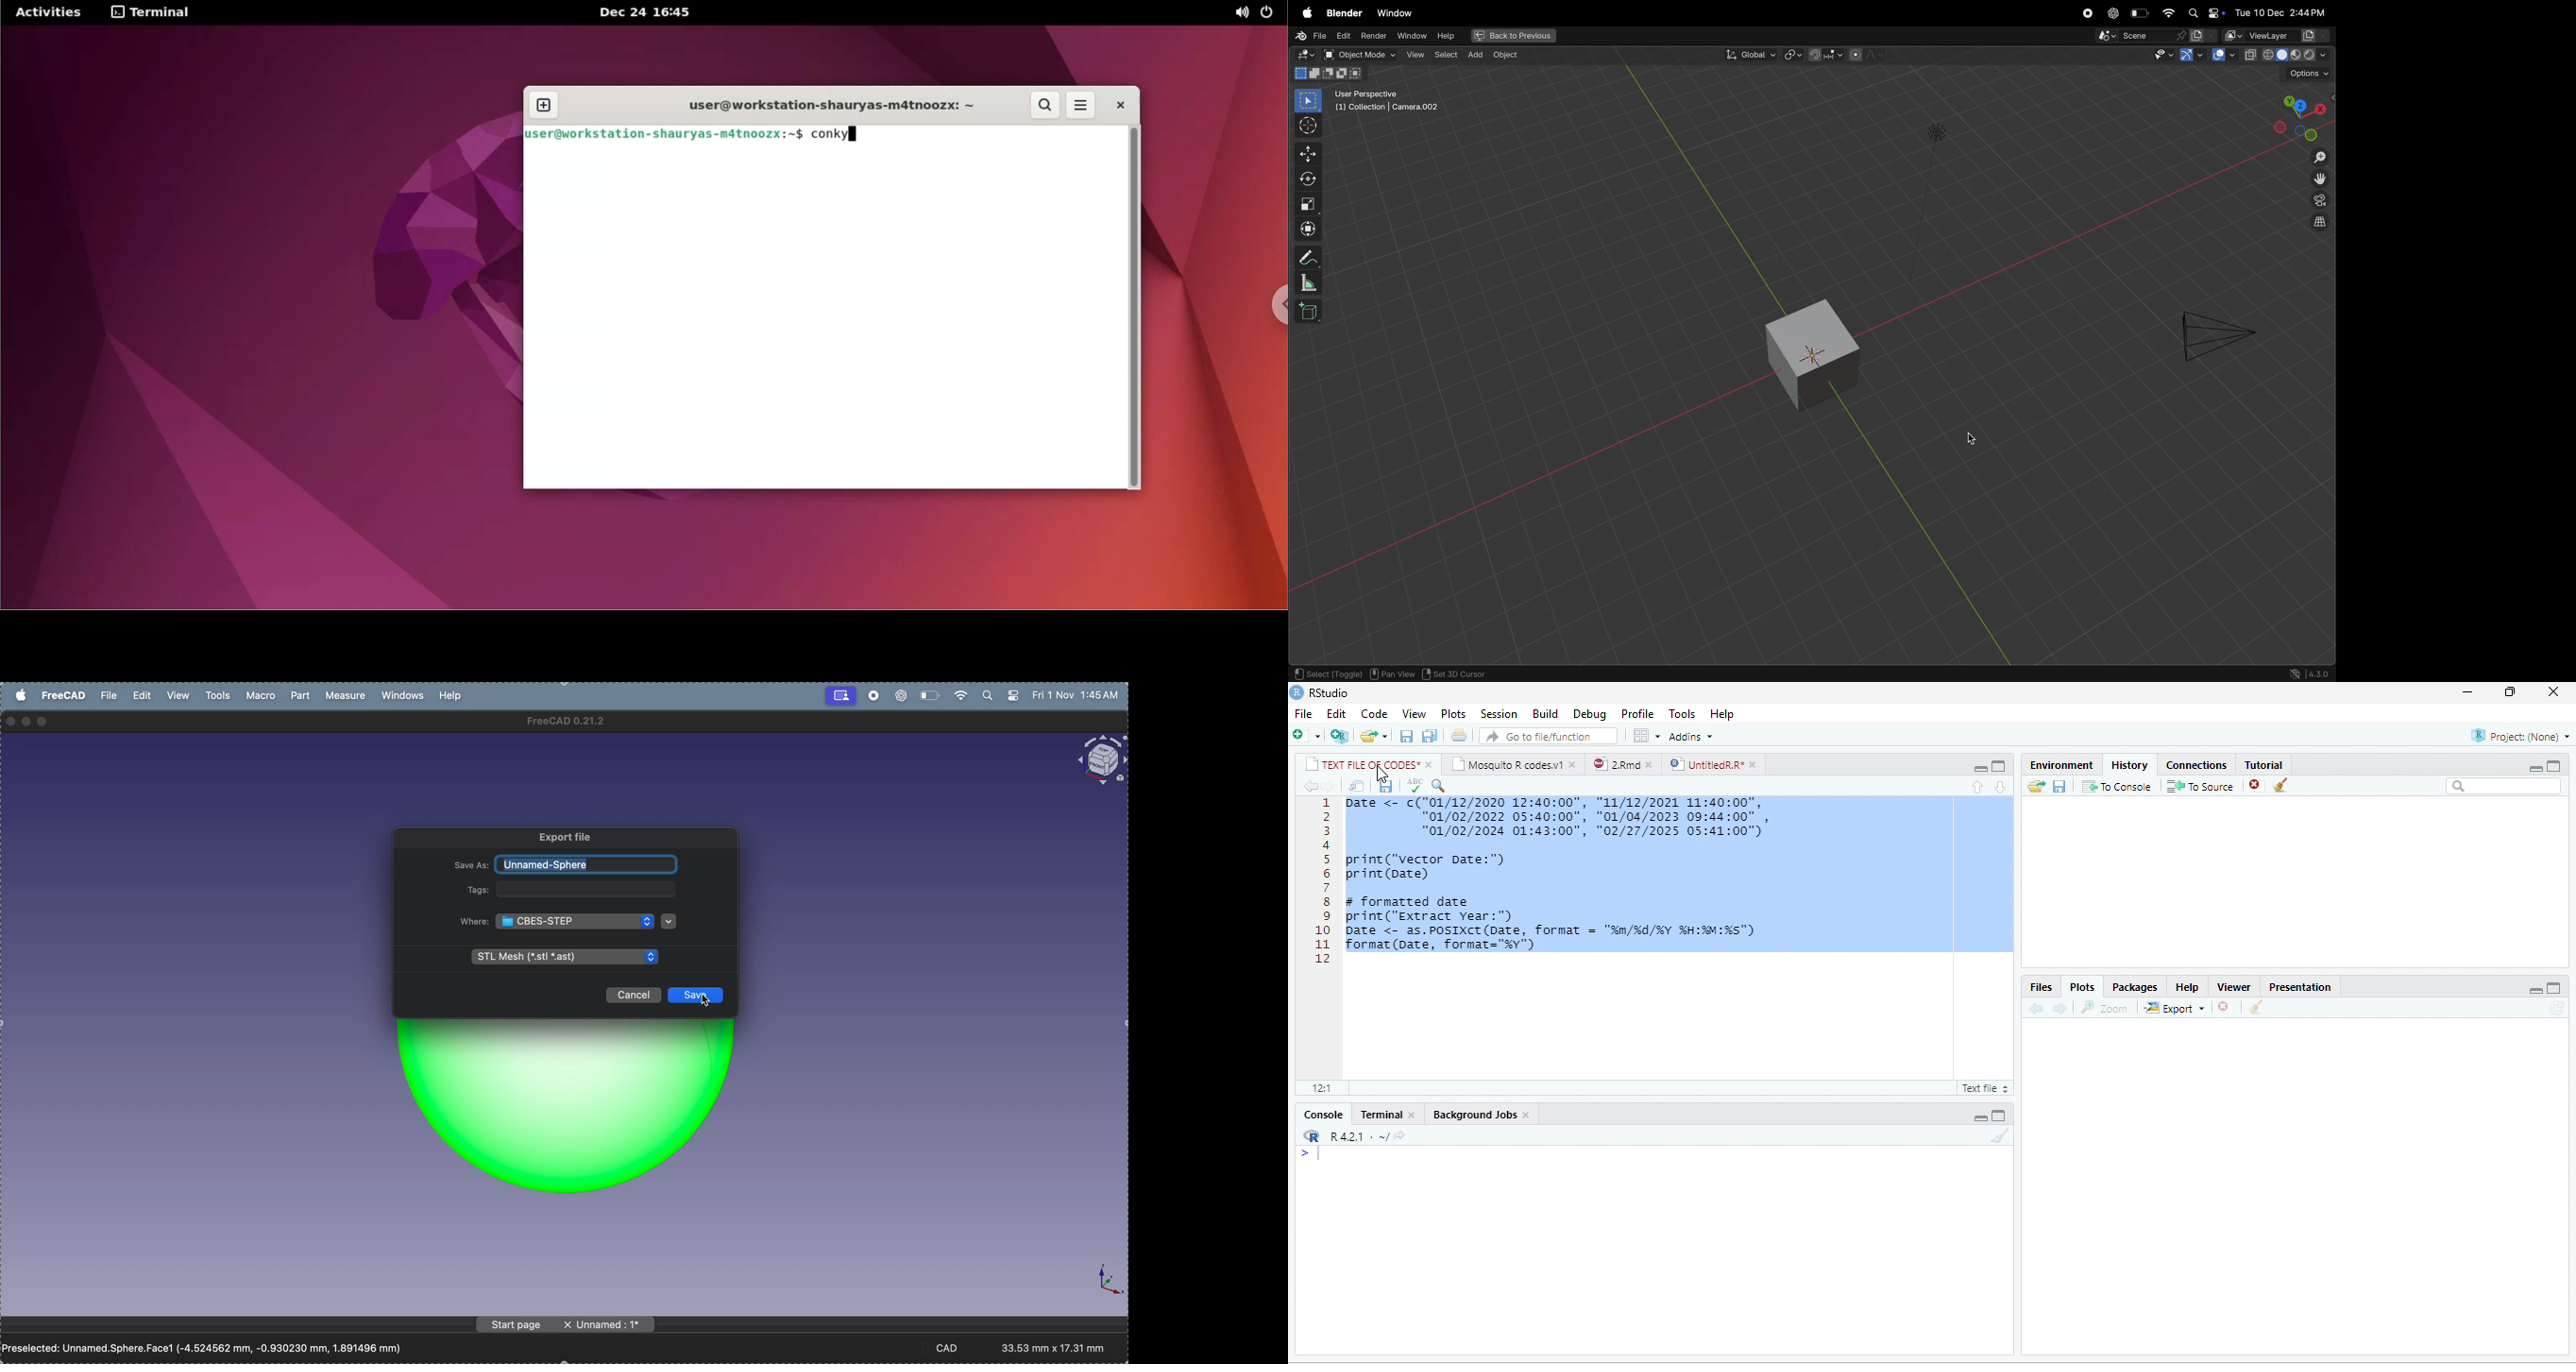  I want to click on search, so click(1439, 786).